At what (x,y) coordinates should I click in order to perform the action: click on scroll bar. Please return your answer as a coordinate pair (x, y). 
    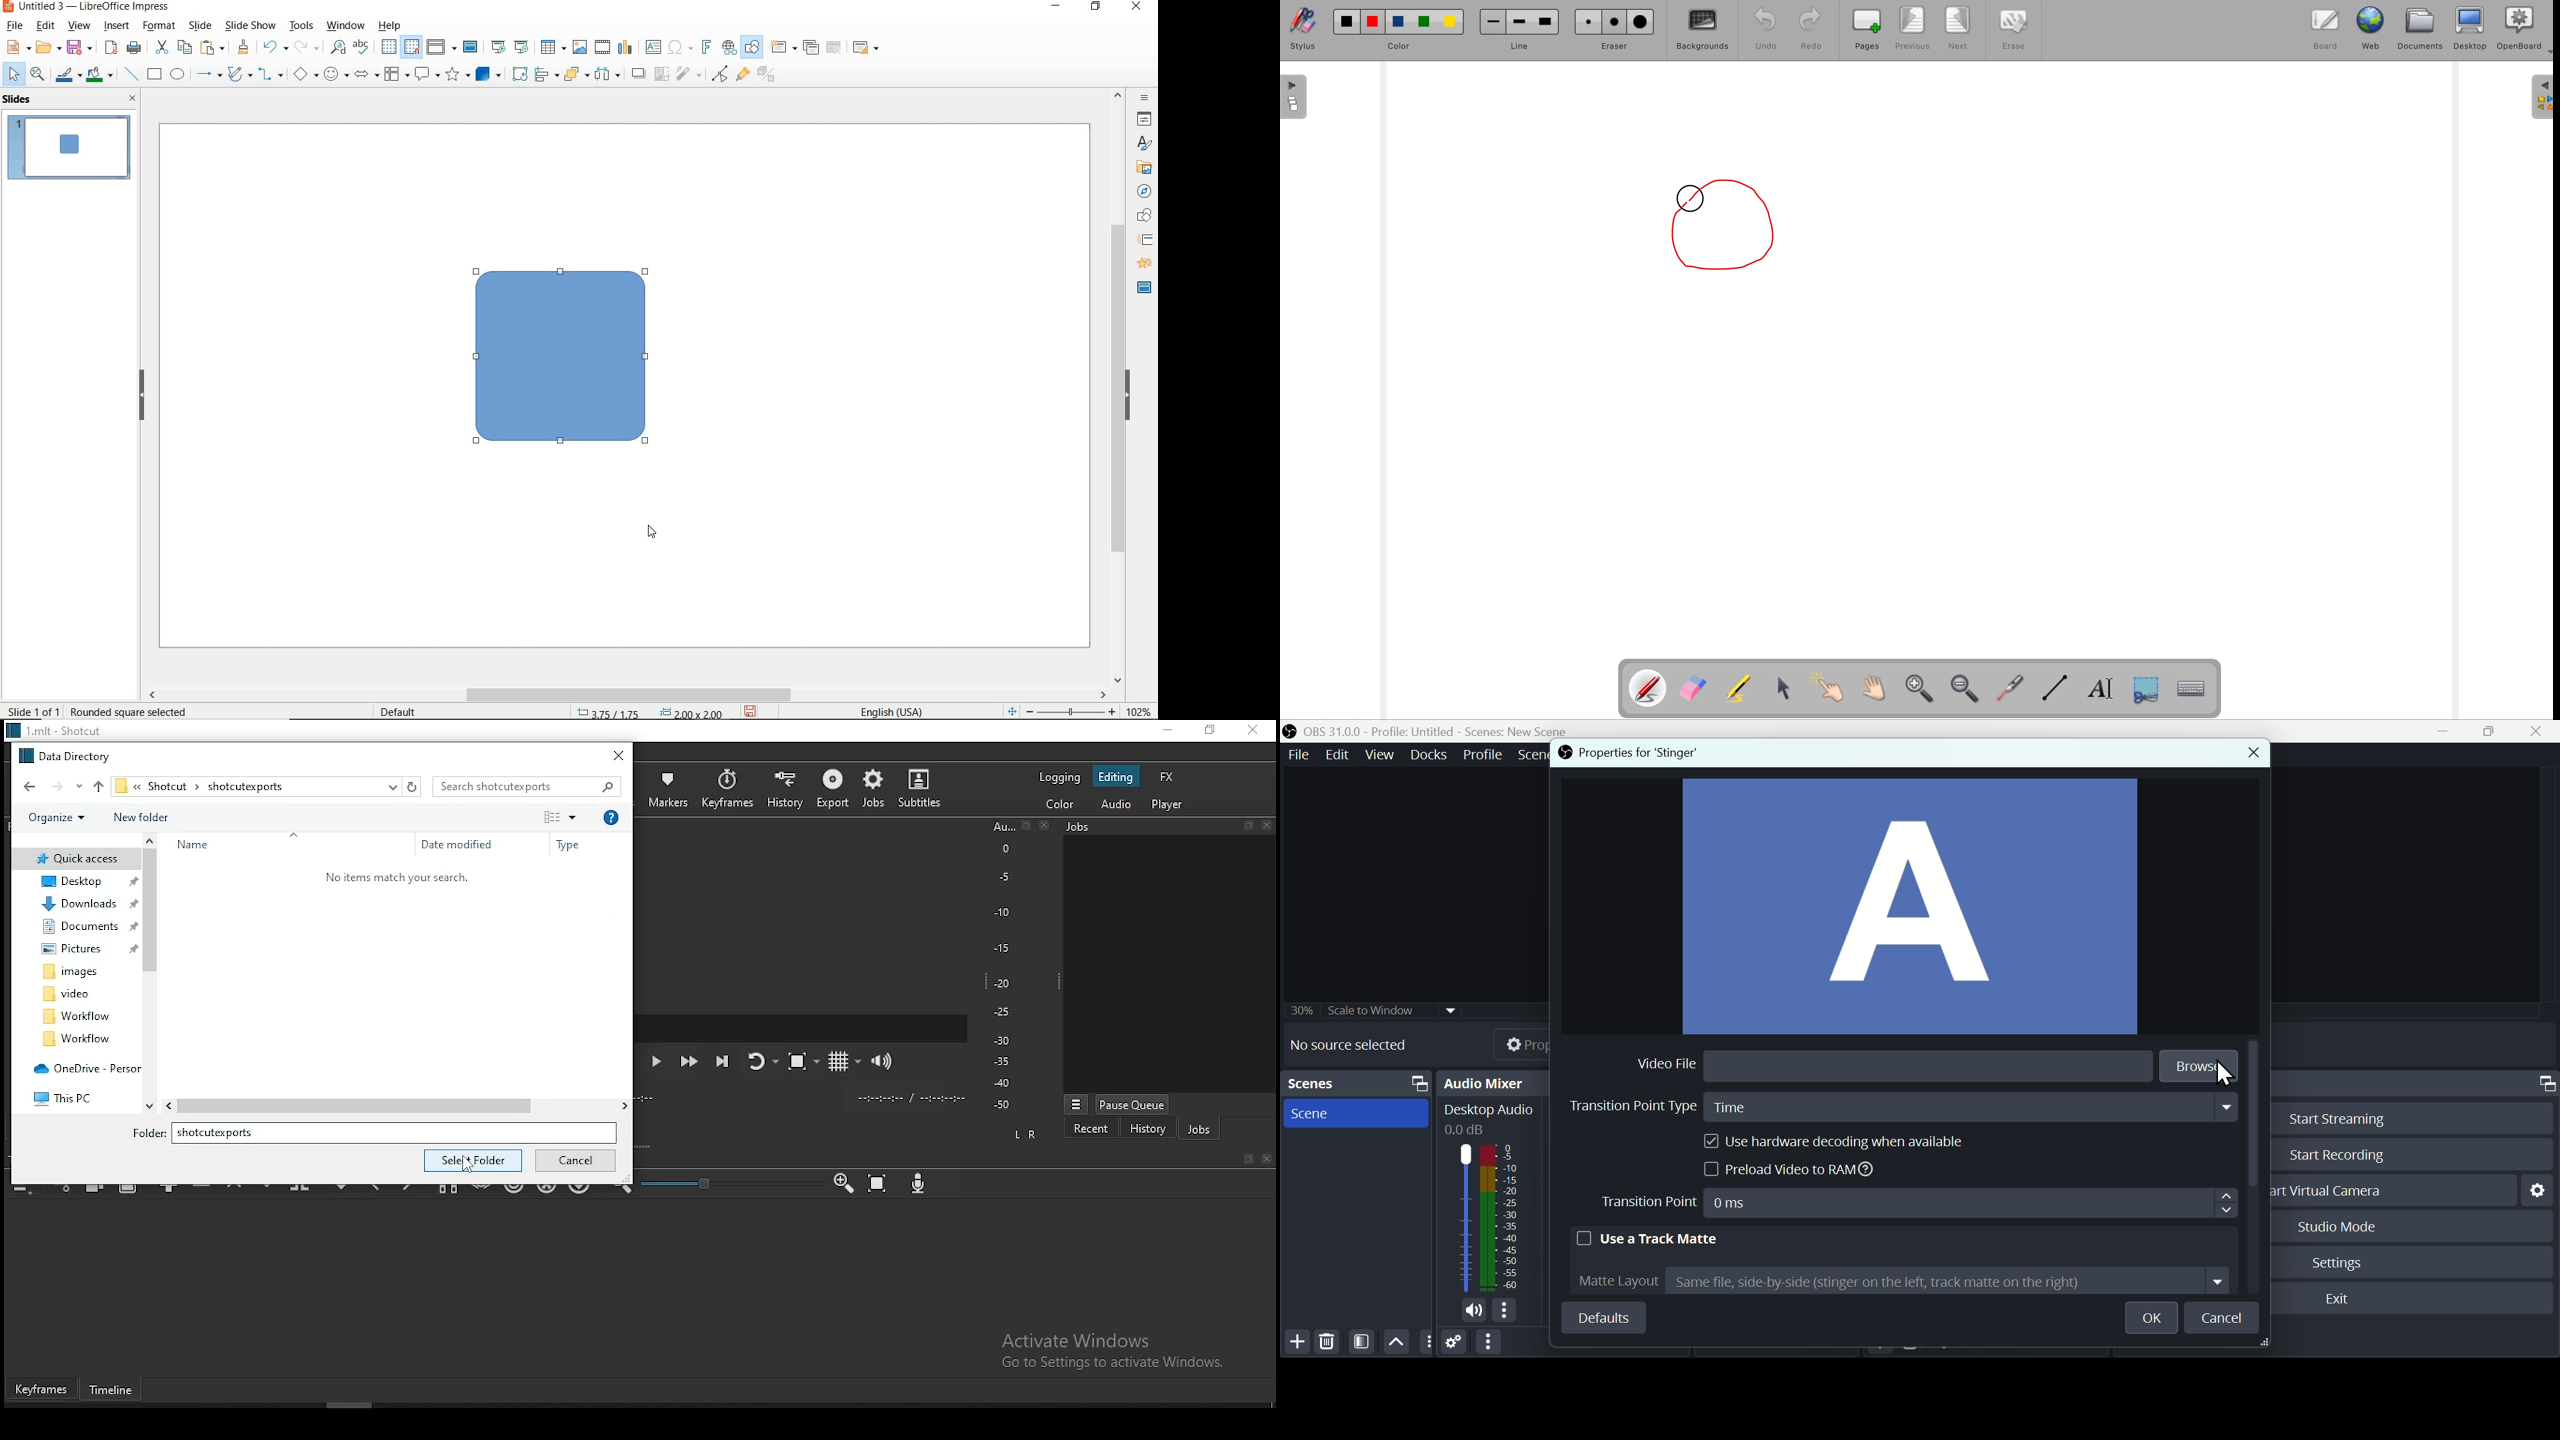
    Looking at the image, I should click on (394, 1105).